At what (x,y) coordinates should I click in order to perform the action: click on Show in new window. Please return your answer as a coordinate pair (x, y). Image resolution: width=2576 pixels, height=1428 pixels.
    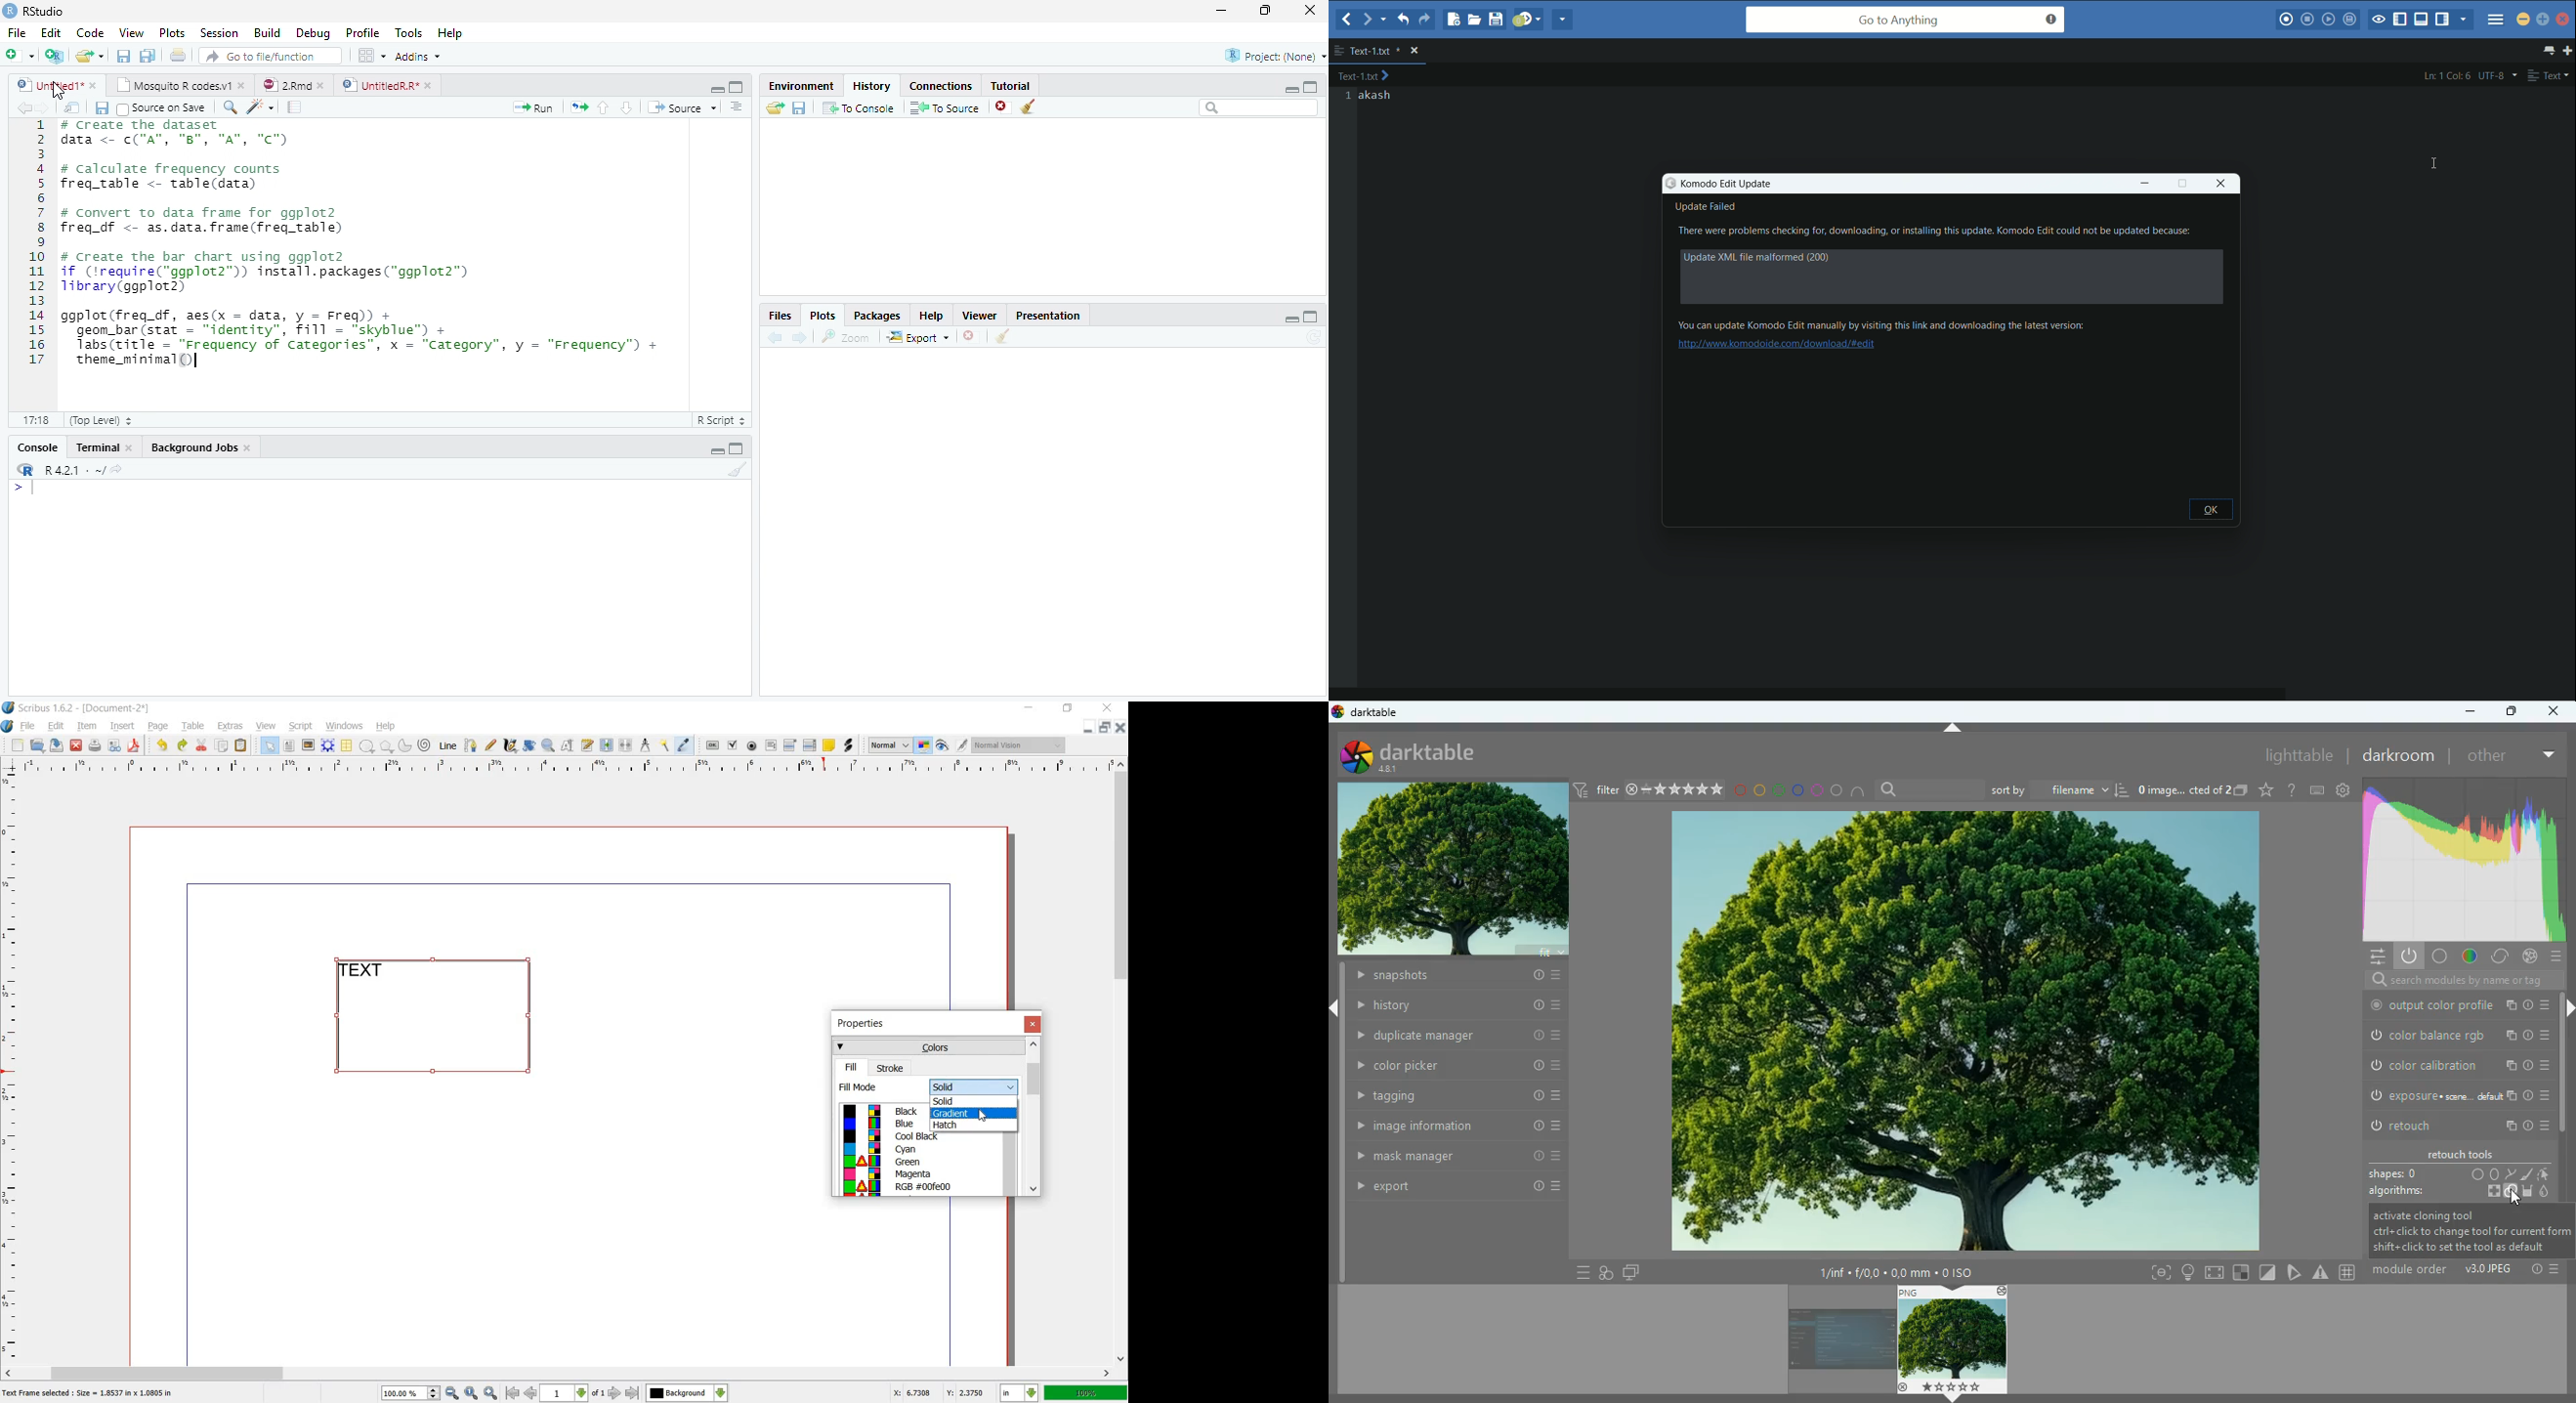
    Looking at the image, I should click on (72, 107).